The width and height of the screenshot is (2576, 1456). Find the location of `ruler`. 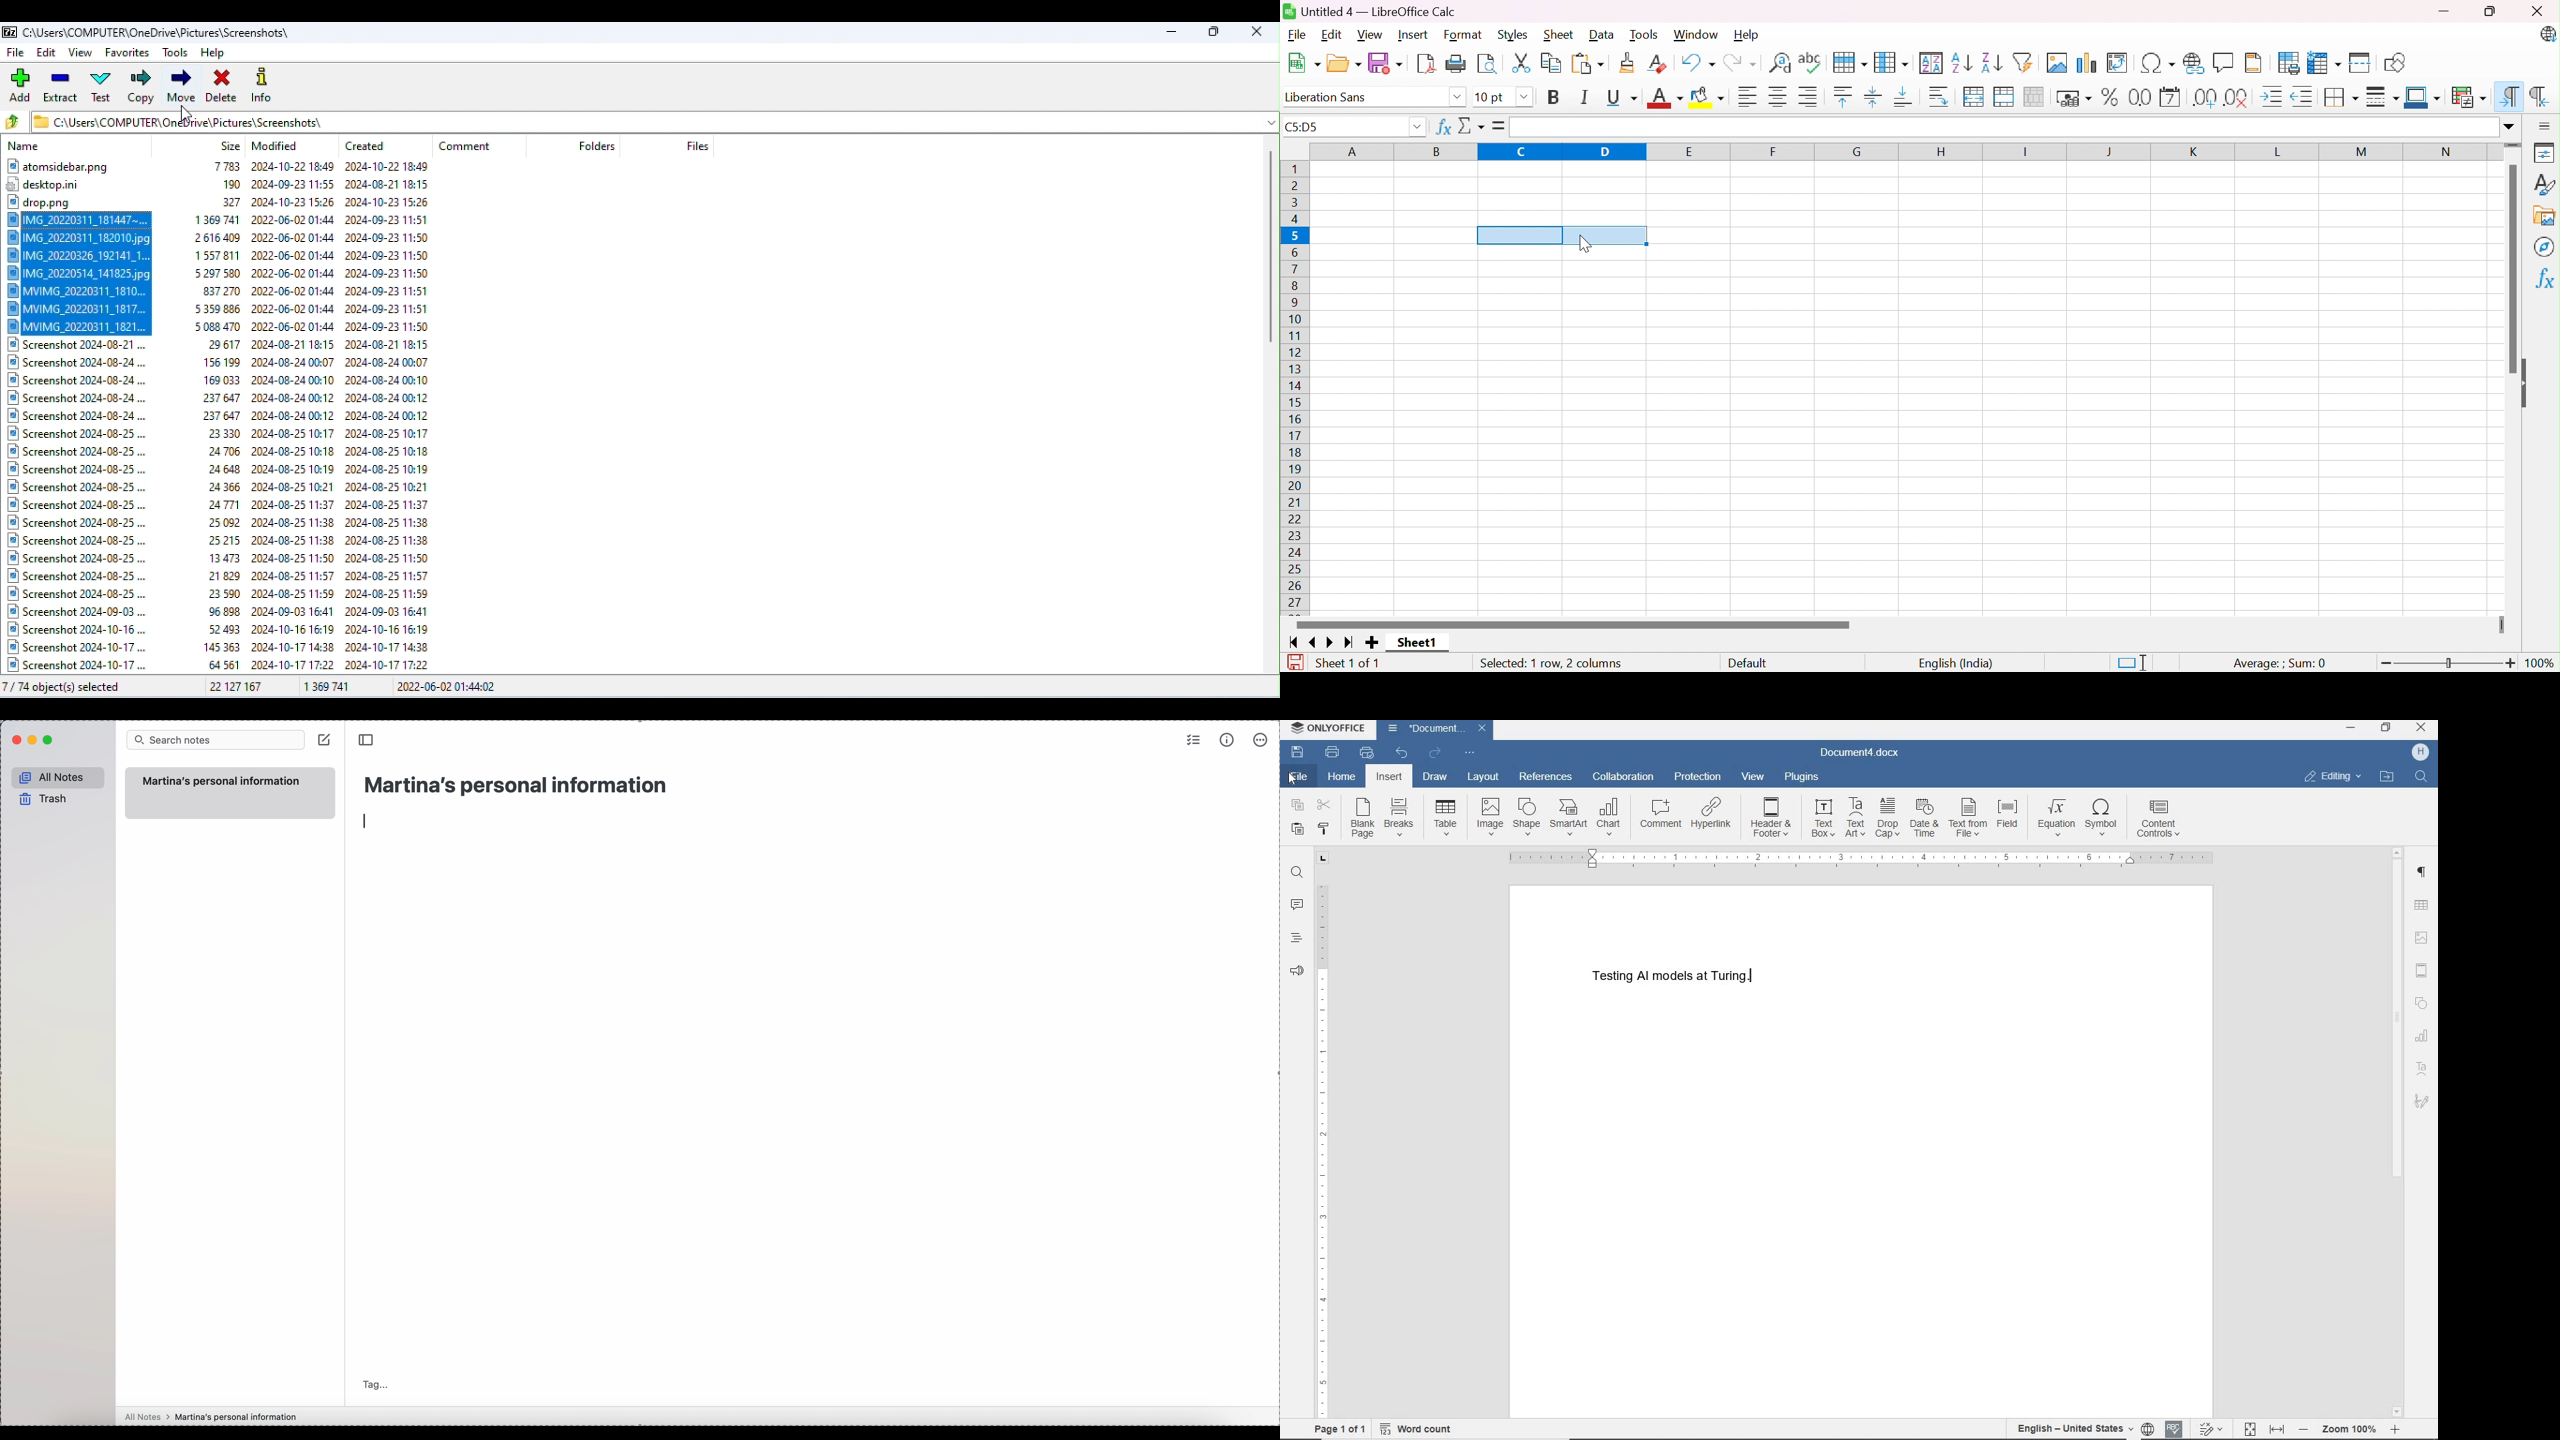

ruler is located at coordinates (1861, 859).